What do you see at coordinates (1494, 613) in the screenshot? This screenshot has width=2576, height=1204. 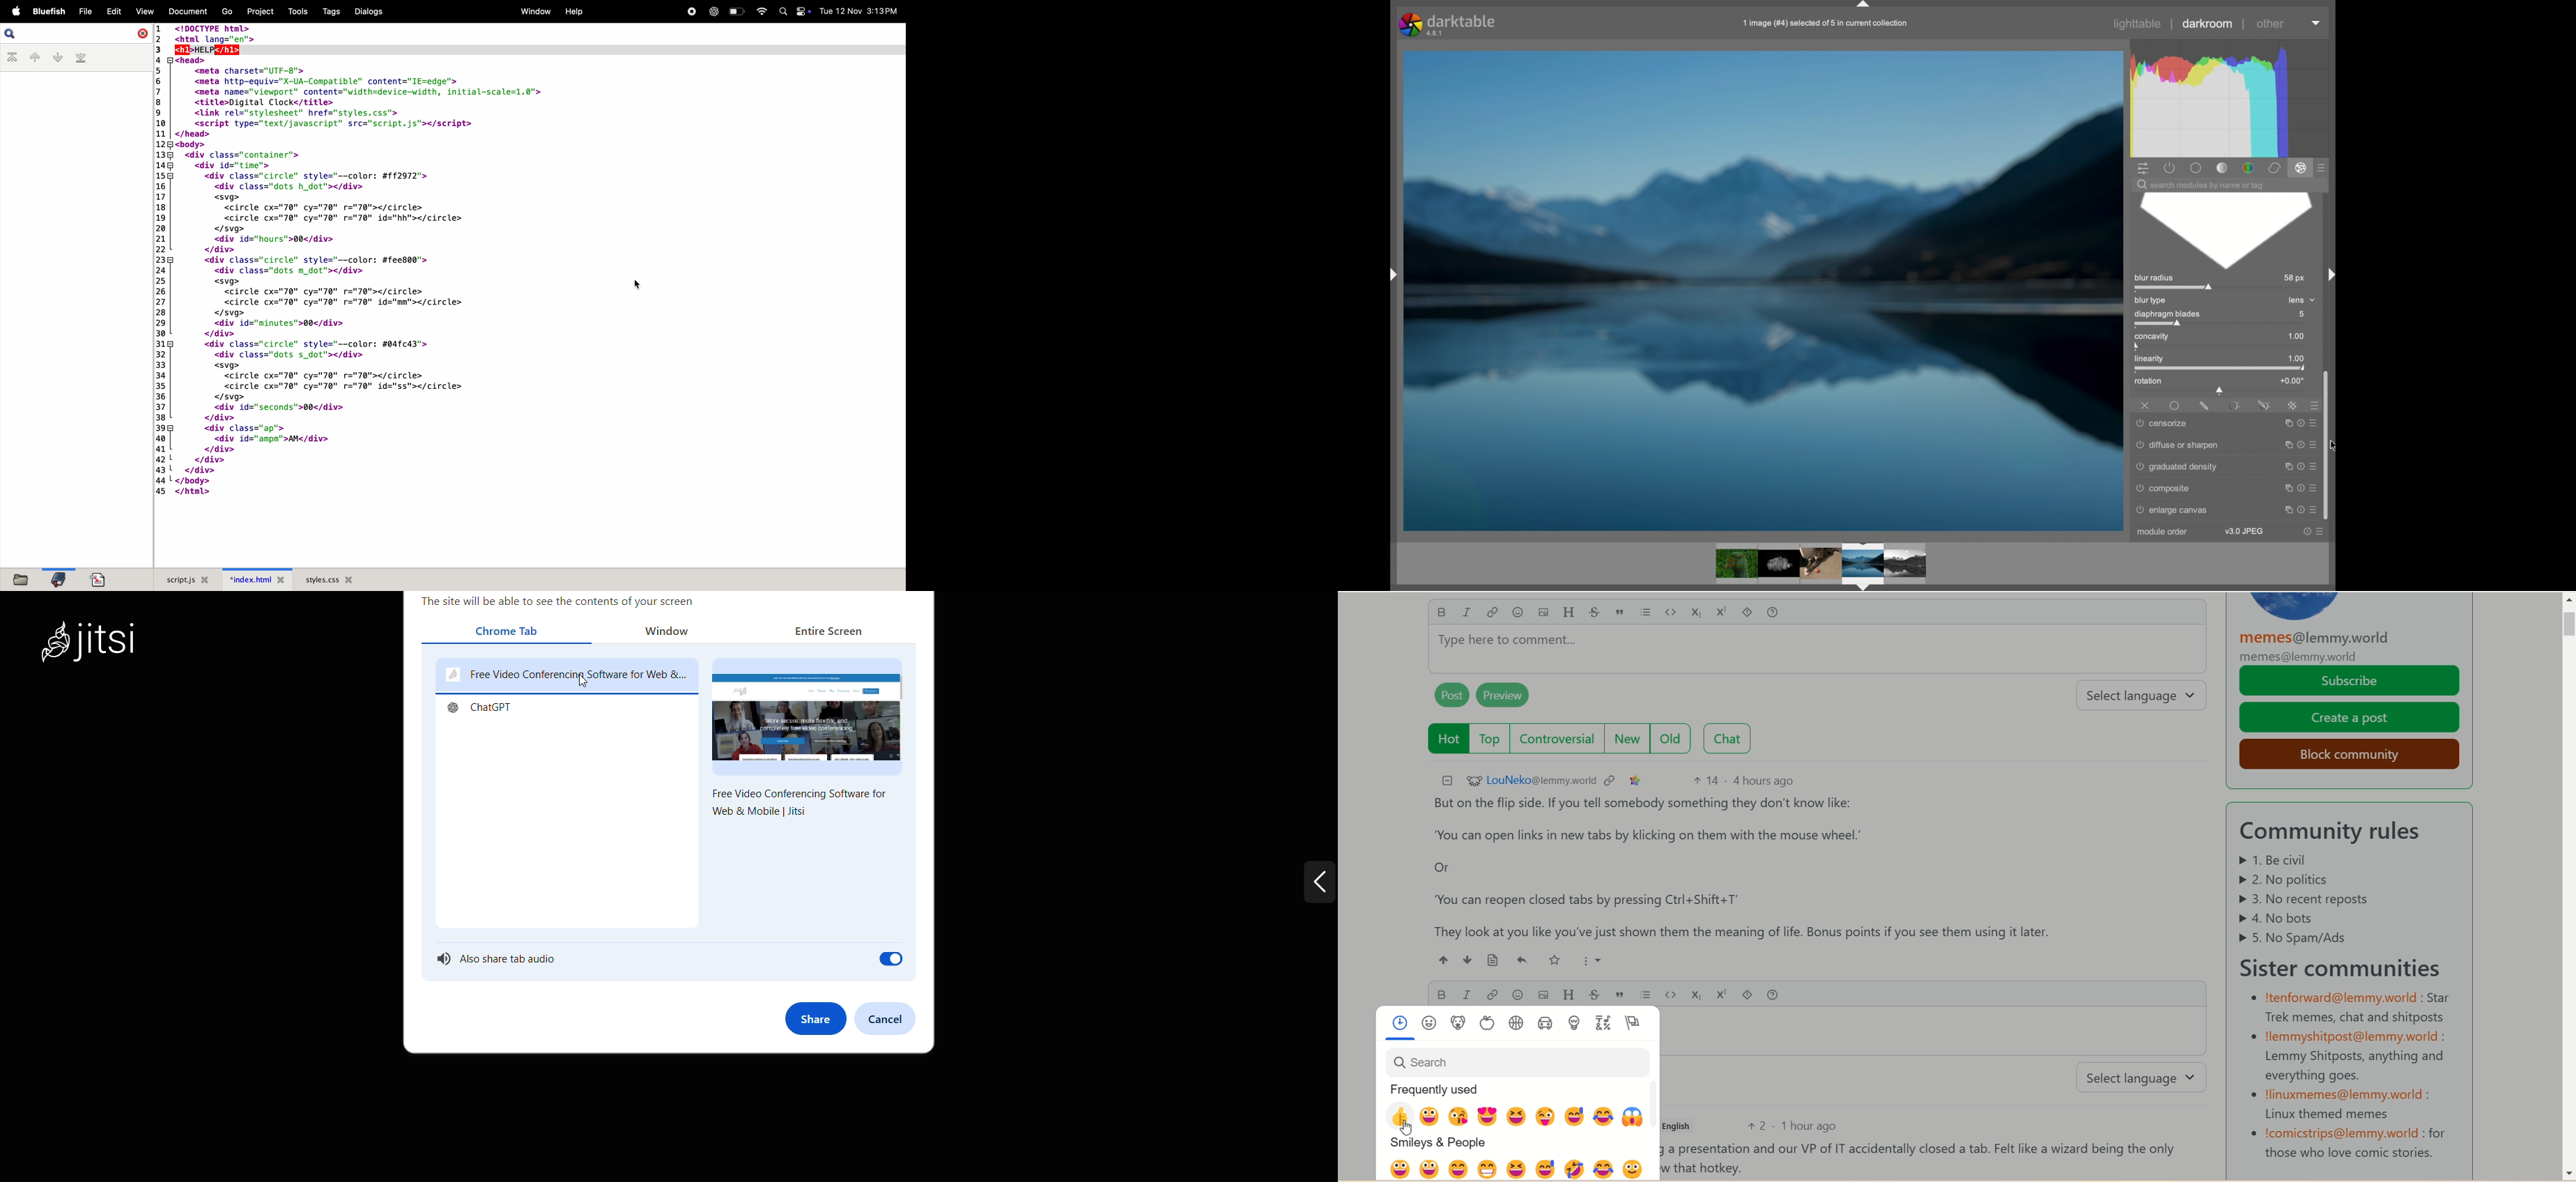 I see `link` at bounding box center [1494, 613].